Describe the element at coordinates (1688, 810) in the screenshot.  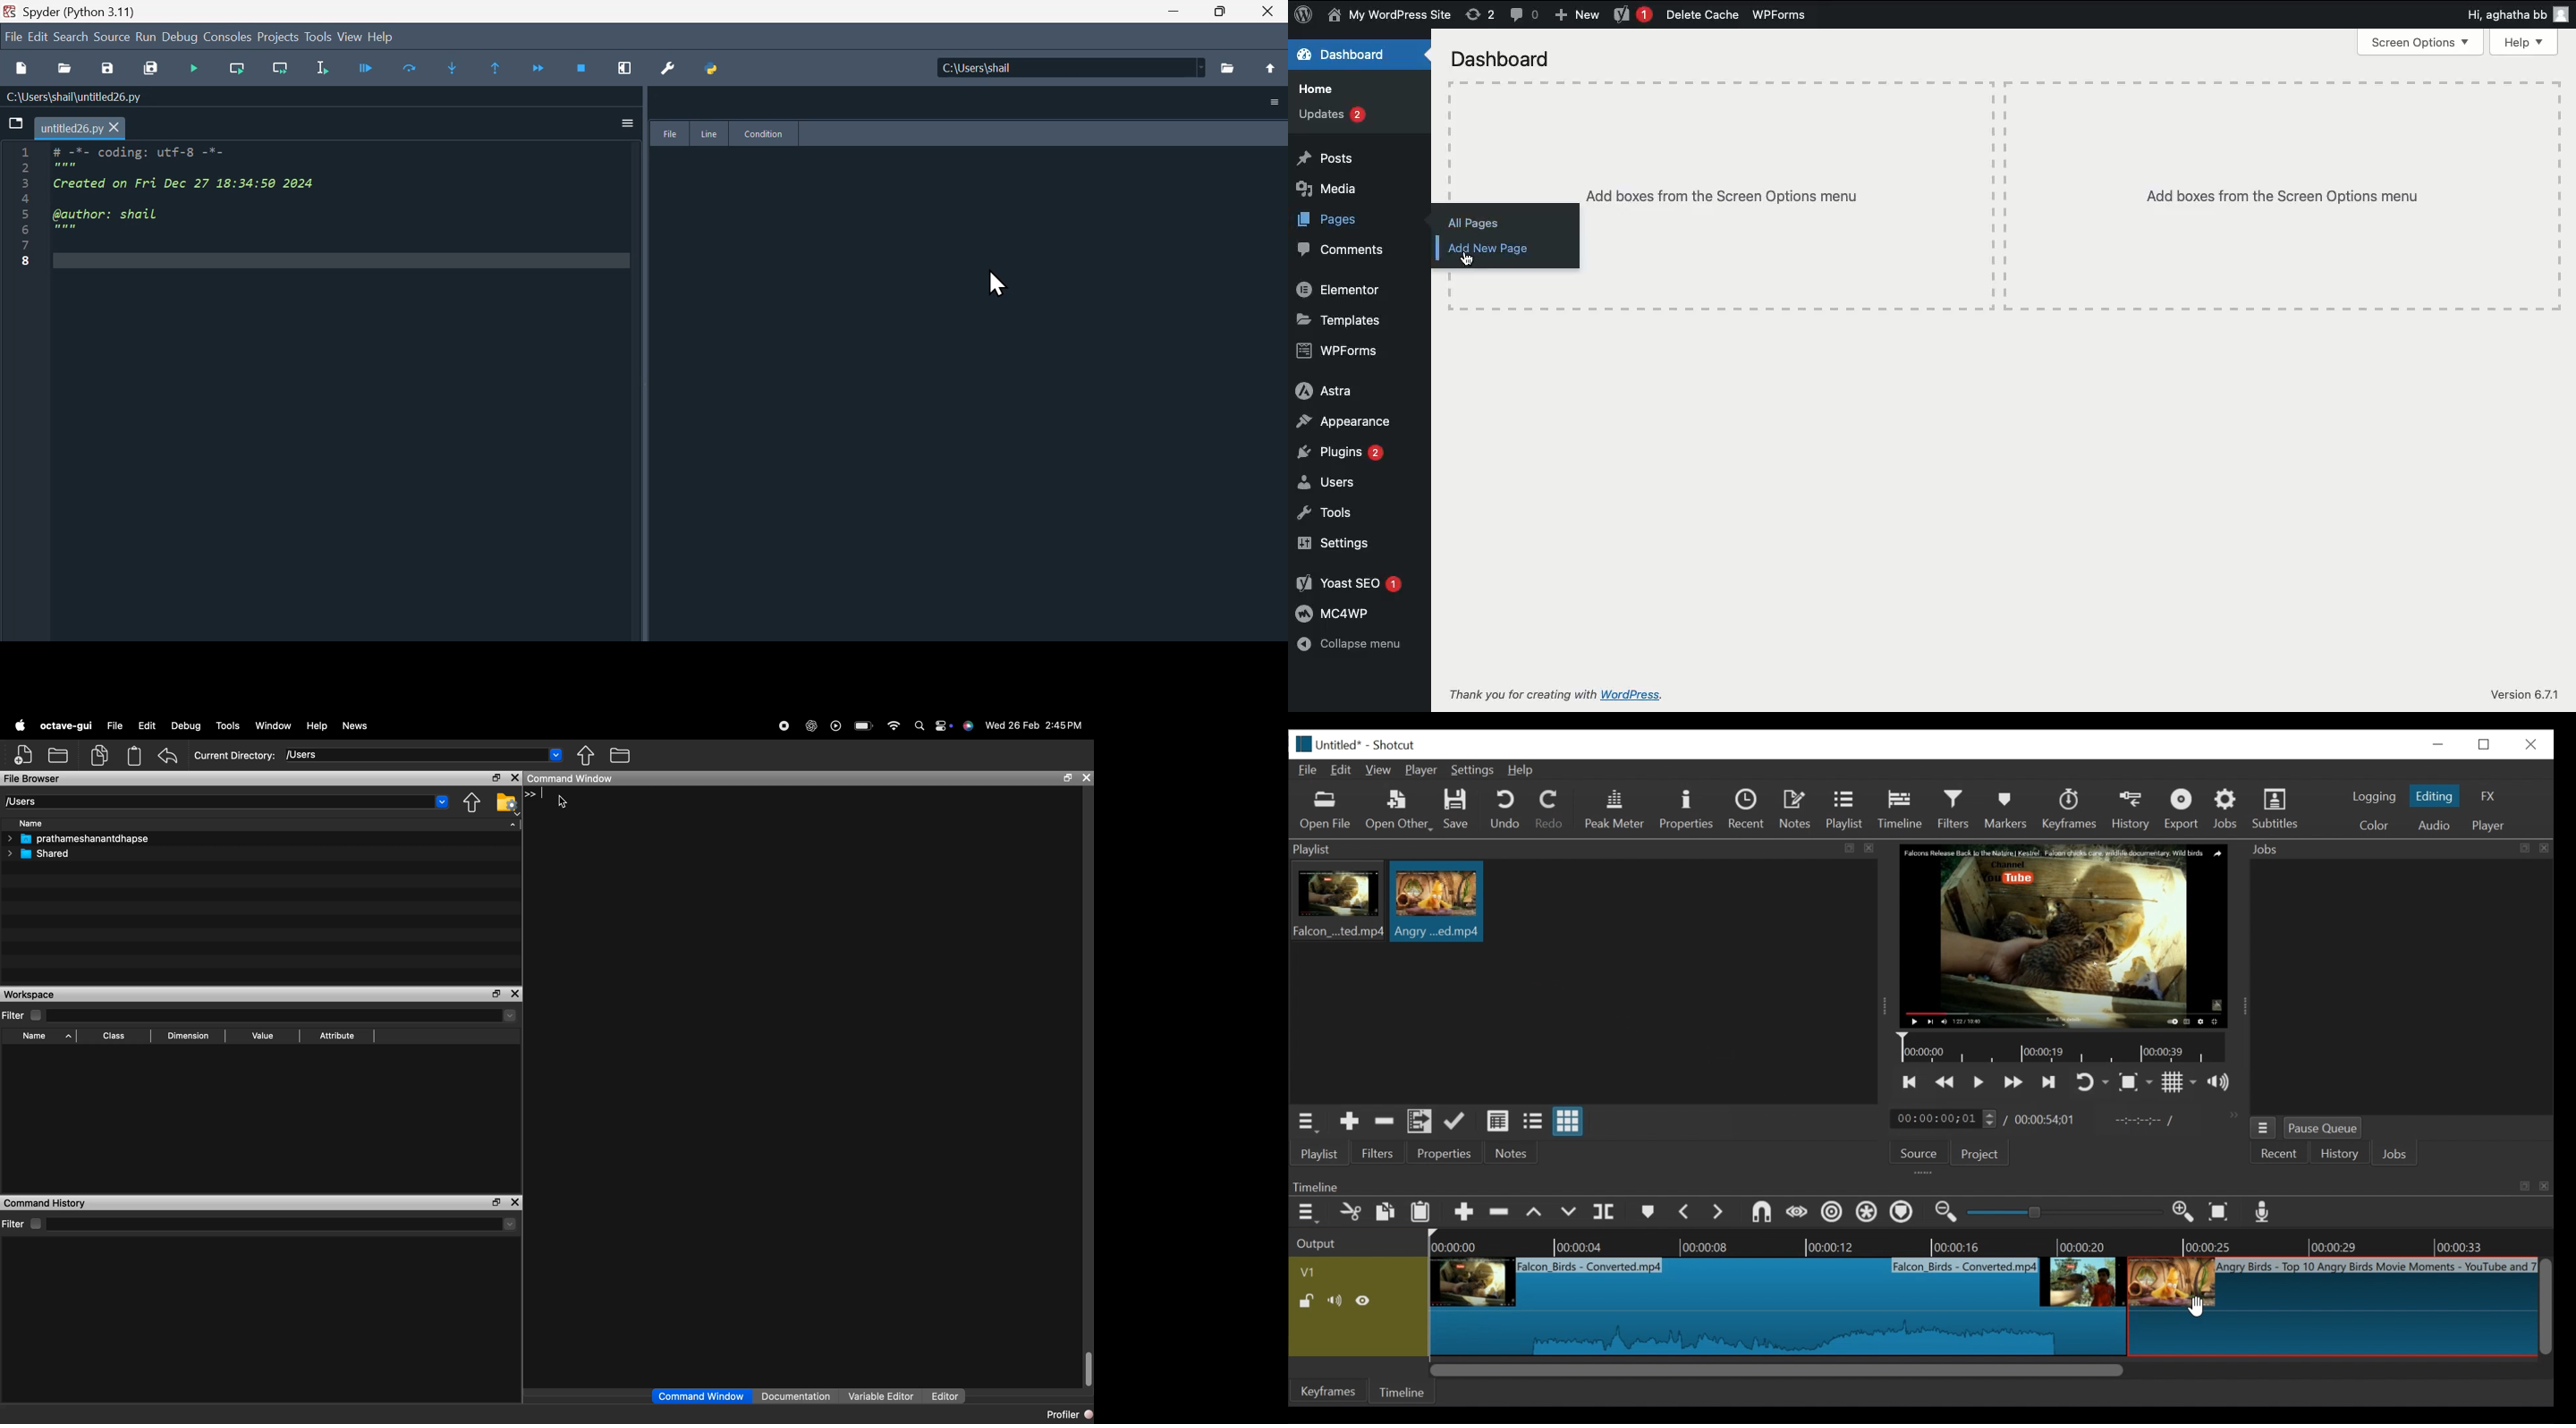
I see `Properties` at that location.